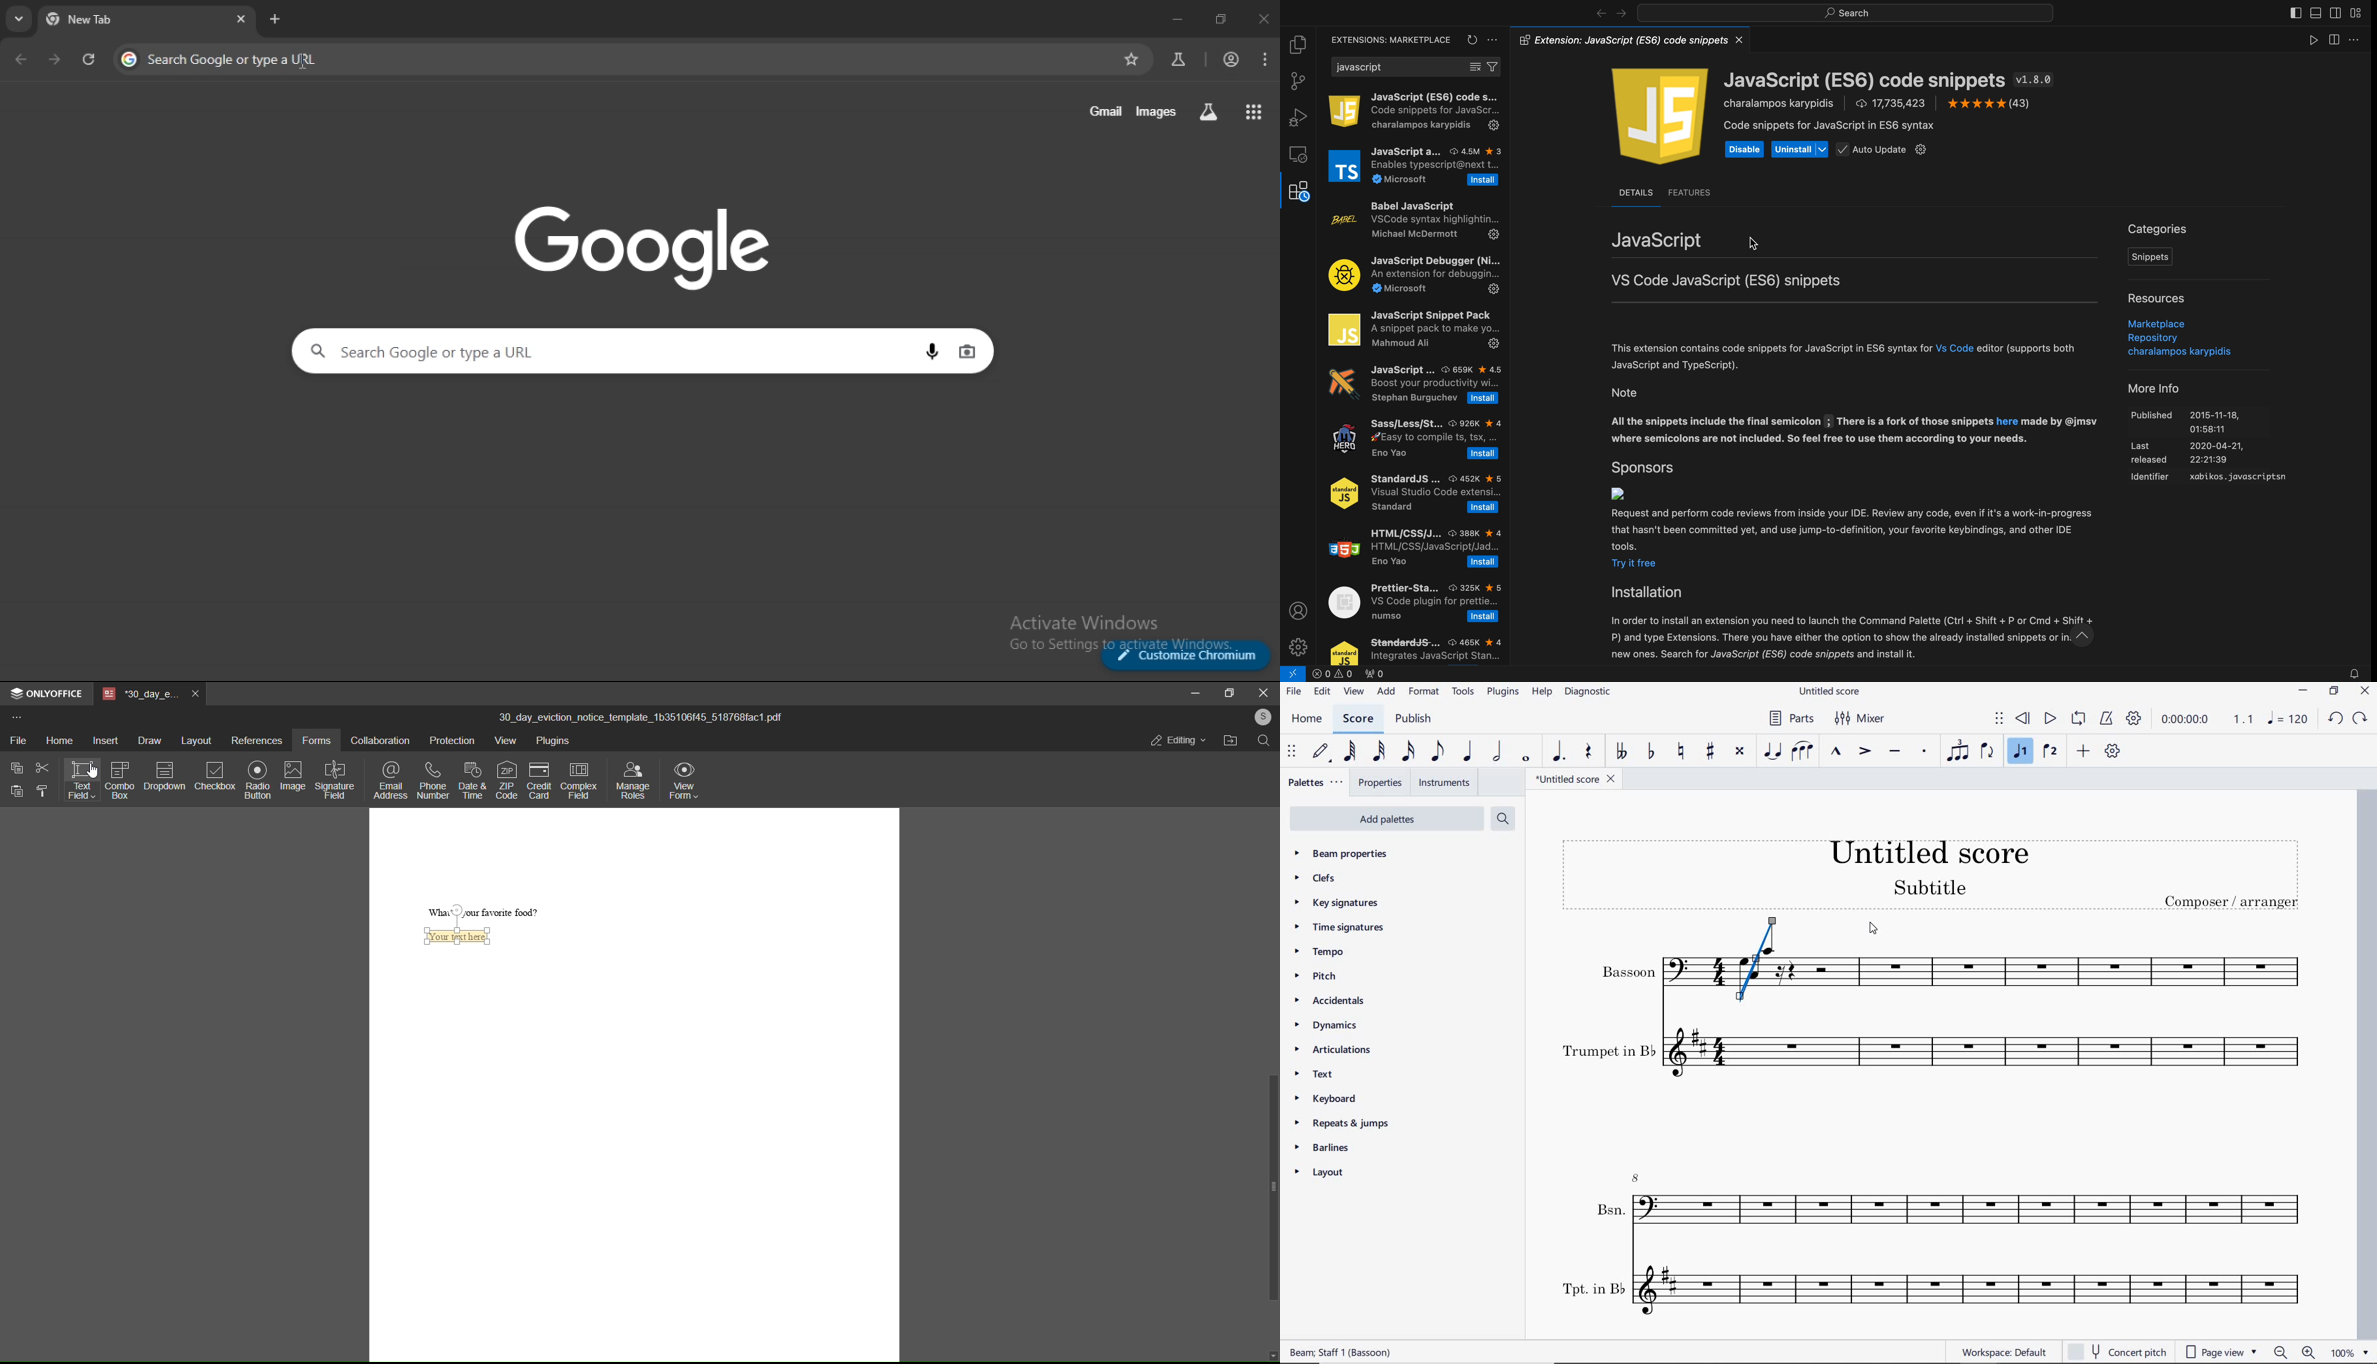 Image resolution: width=2380 pixels, height=1372 pixels. I want to click on marcato, so click(1838, 752).